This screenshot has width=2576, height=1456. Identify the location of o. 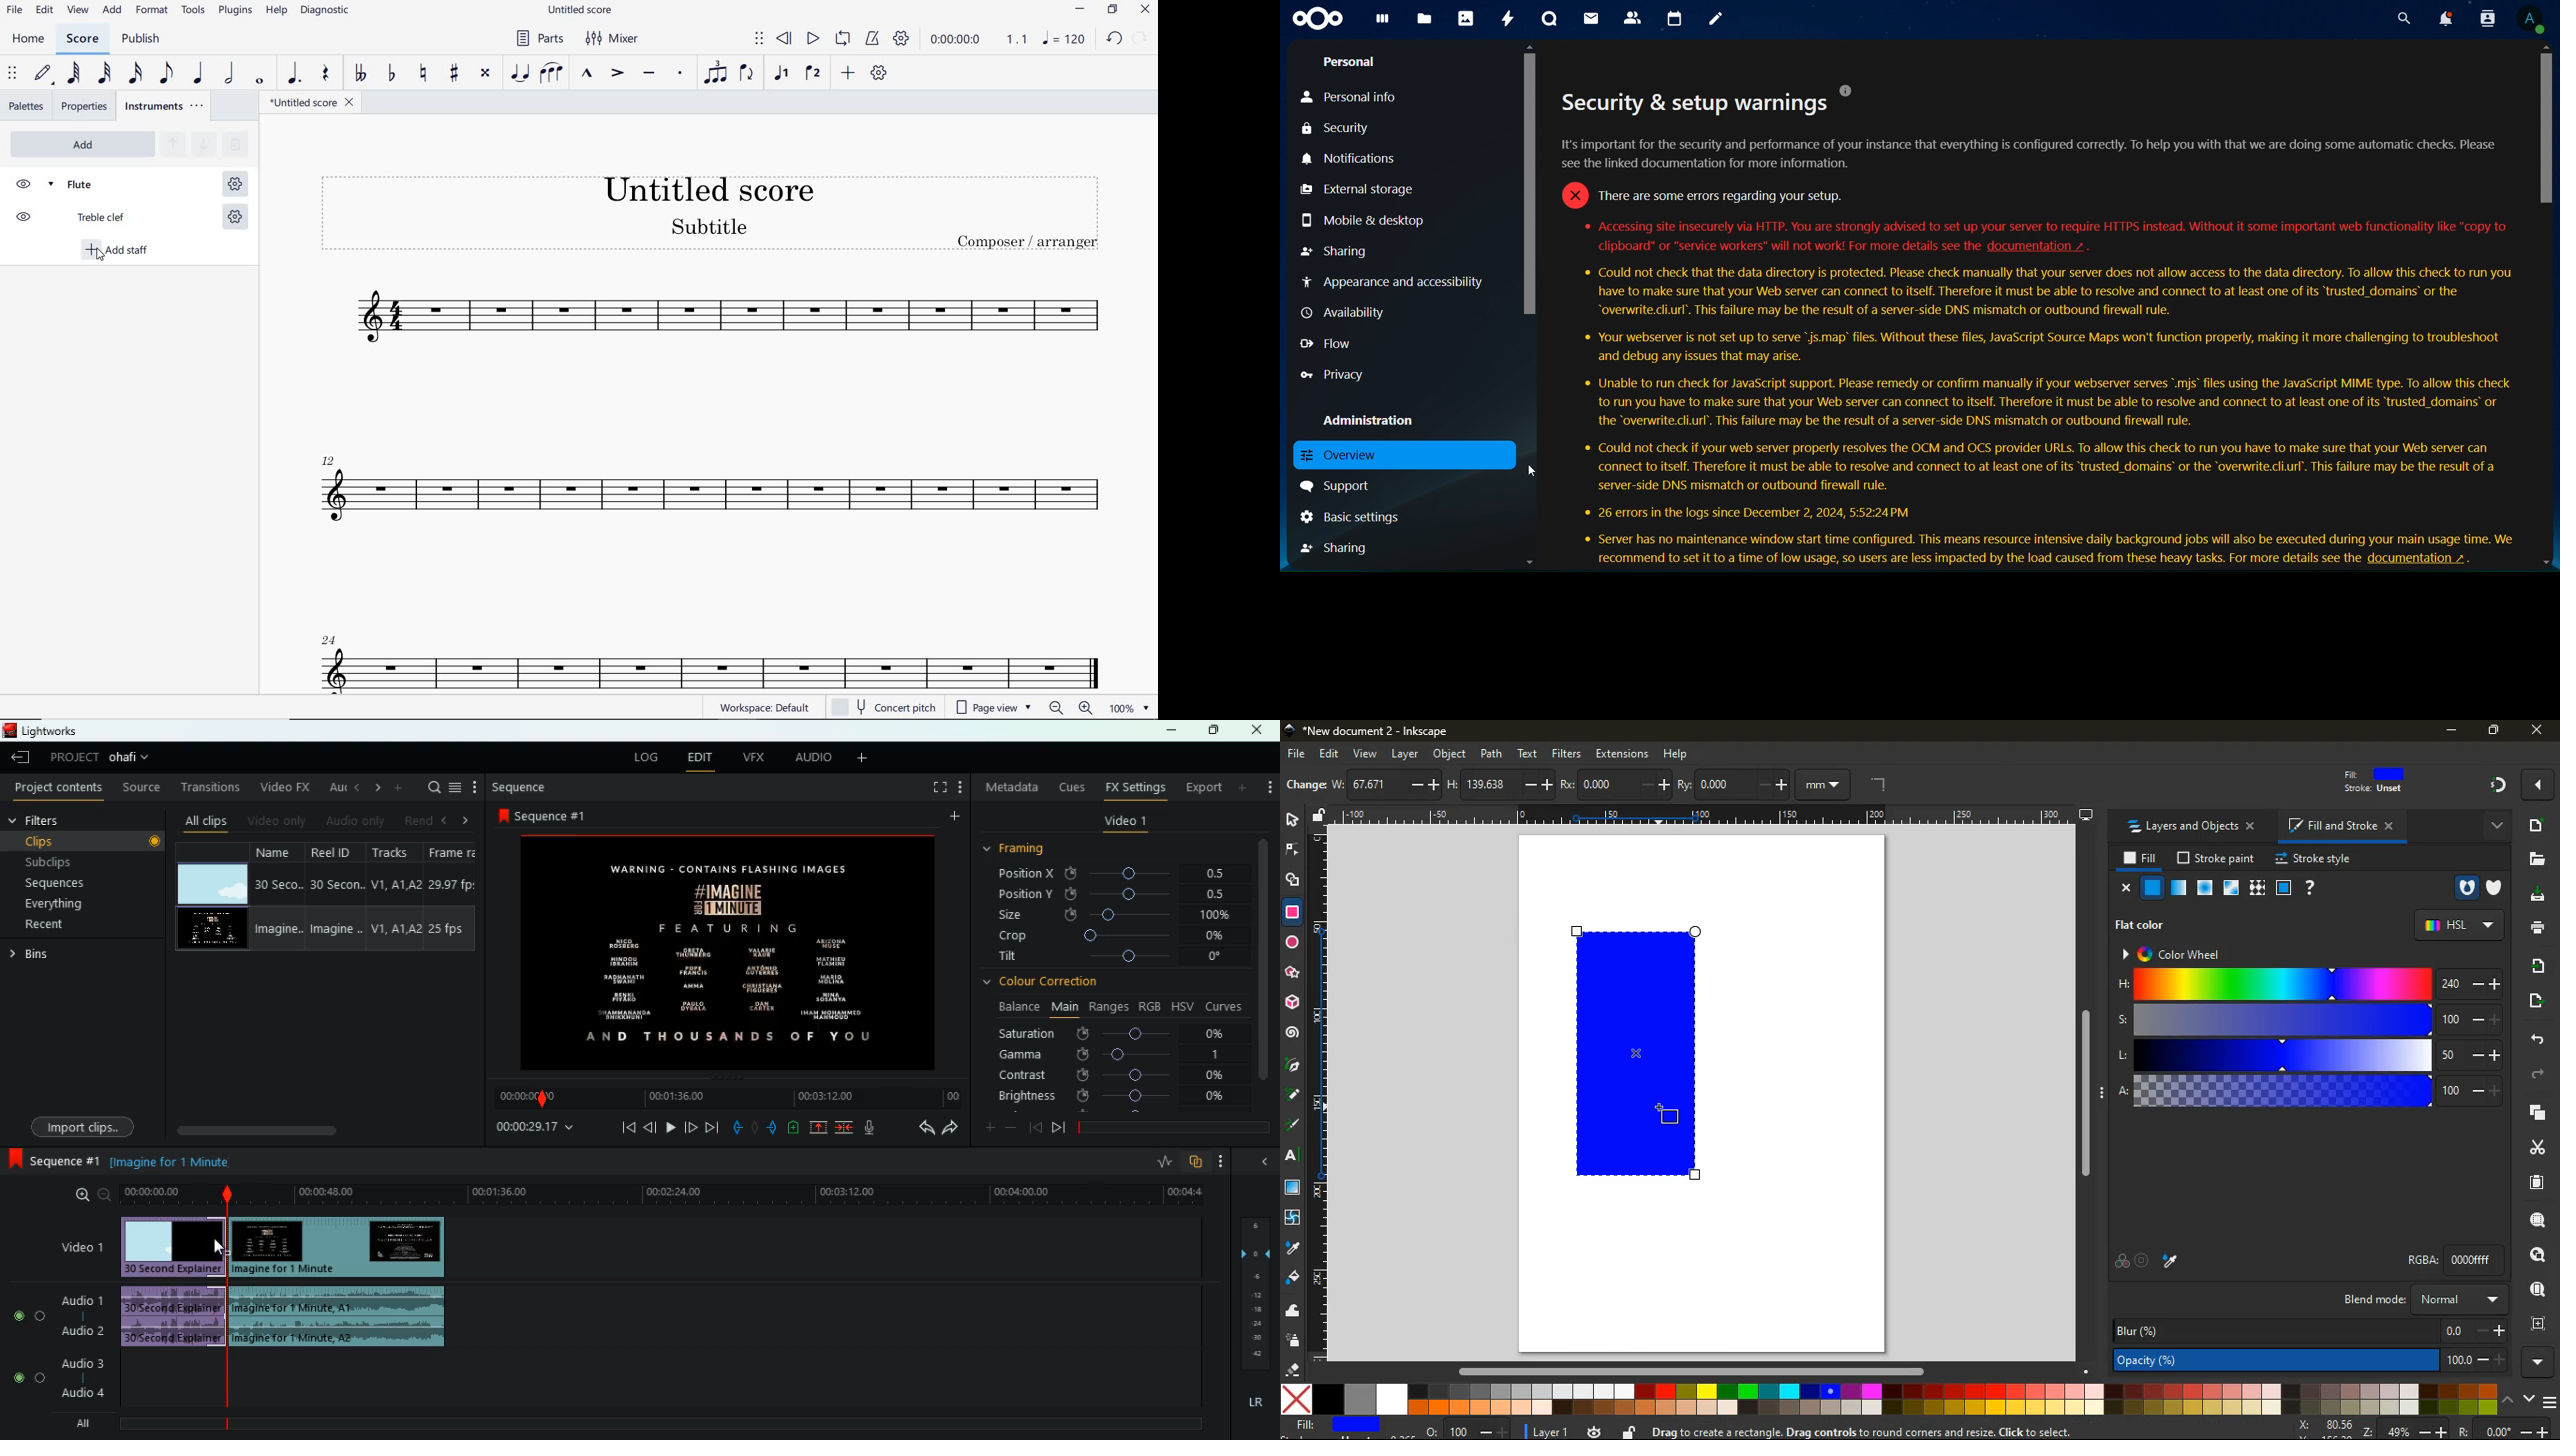
(1468, 1430).